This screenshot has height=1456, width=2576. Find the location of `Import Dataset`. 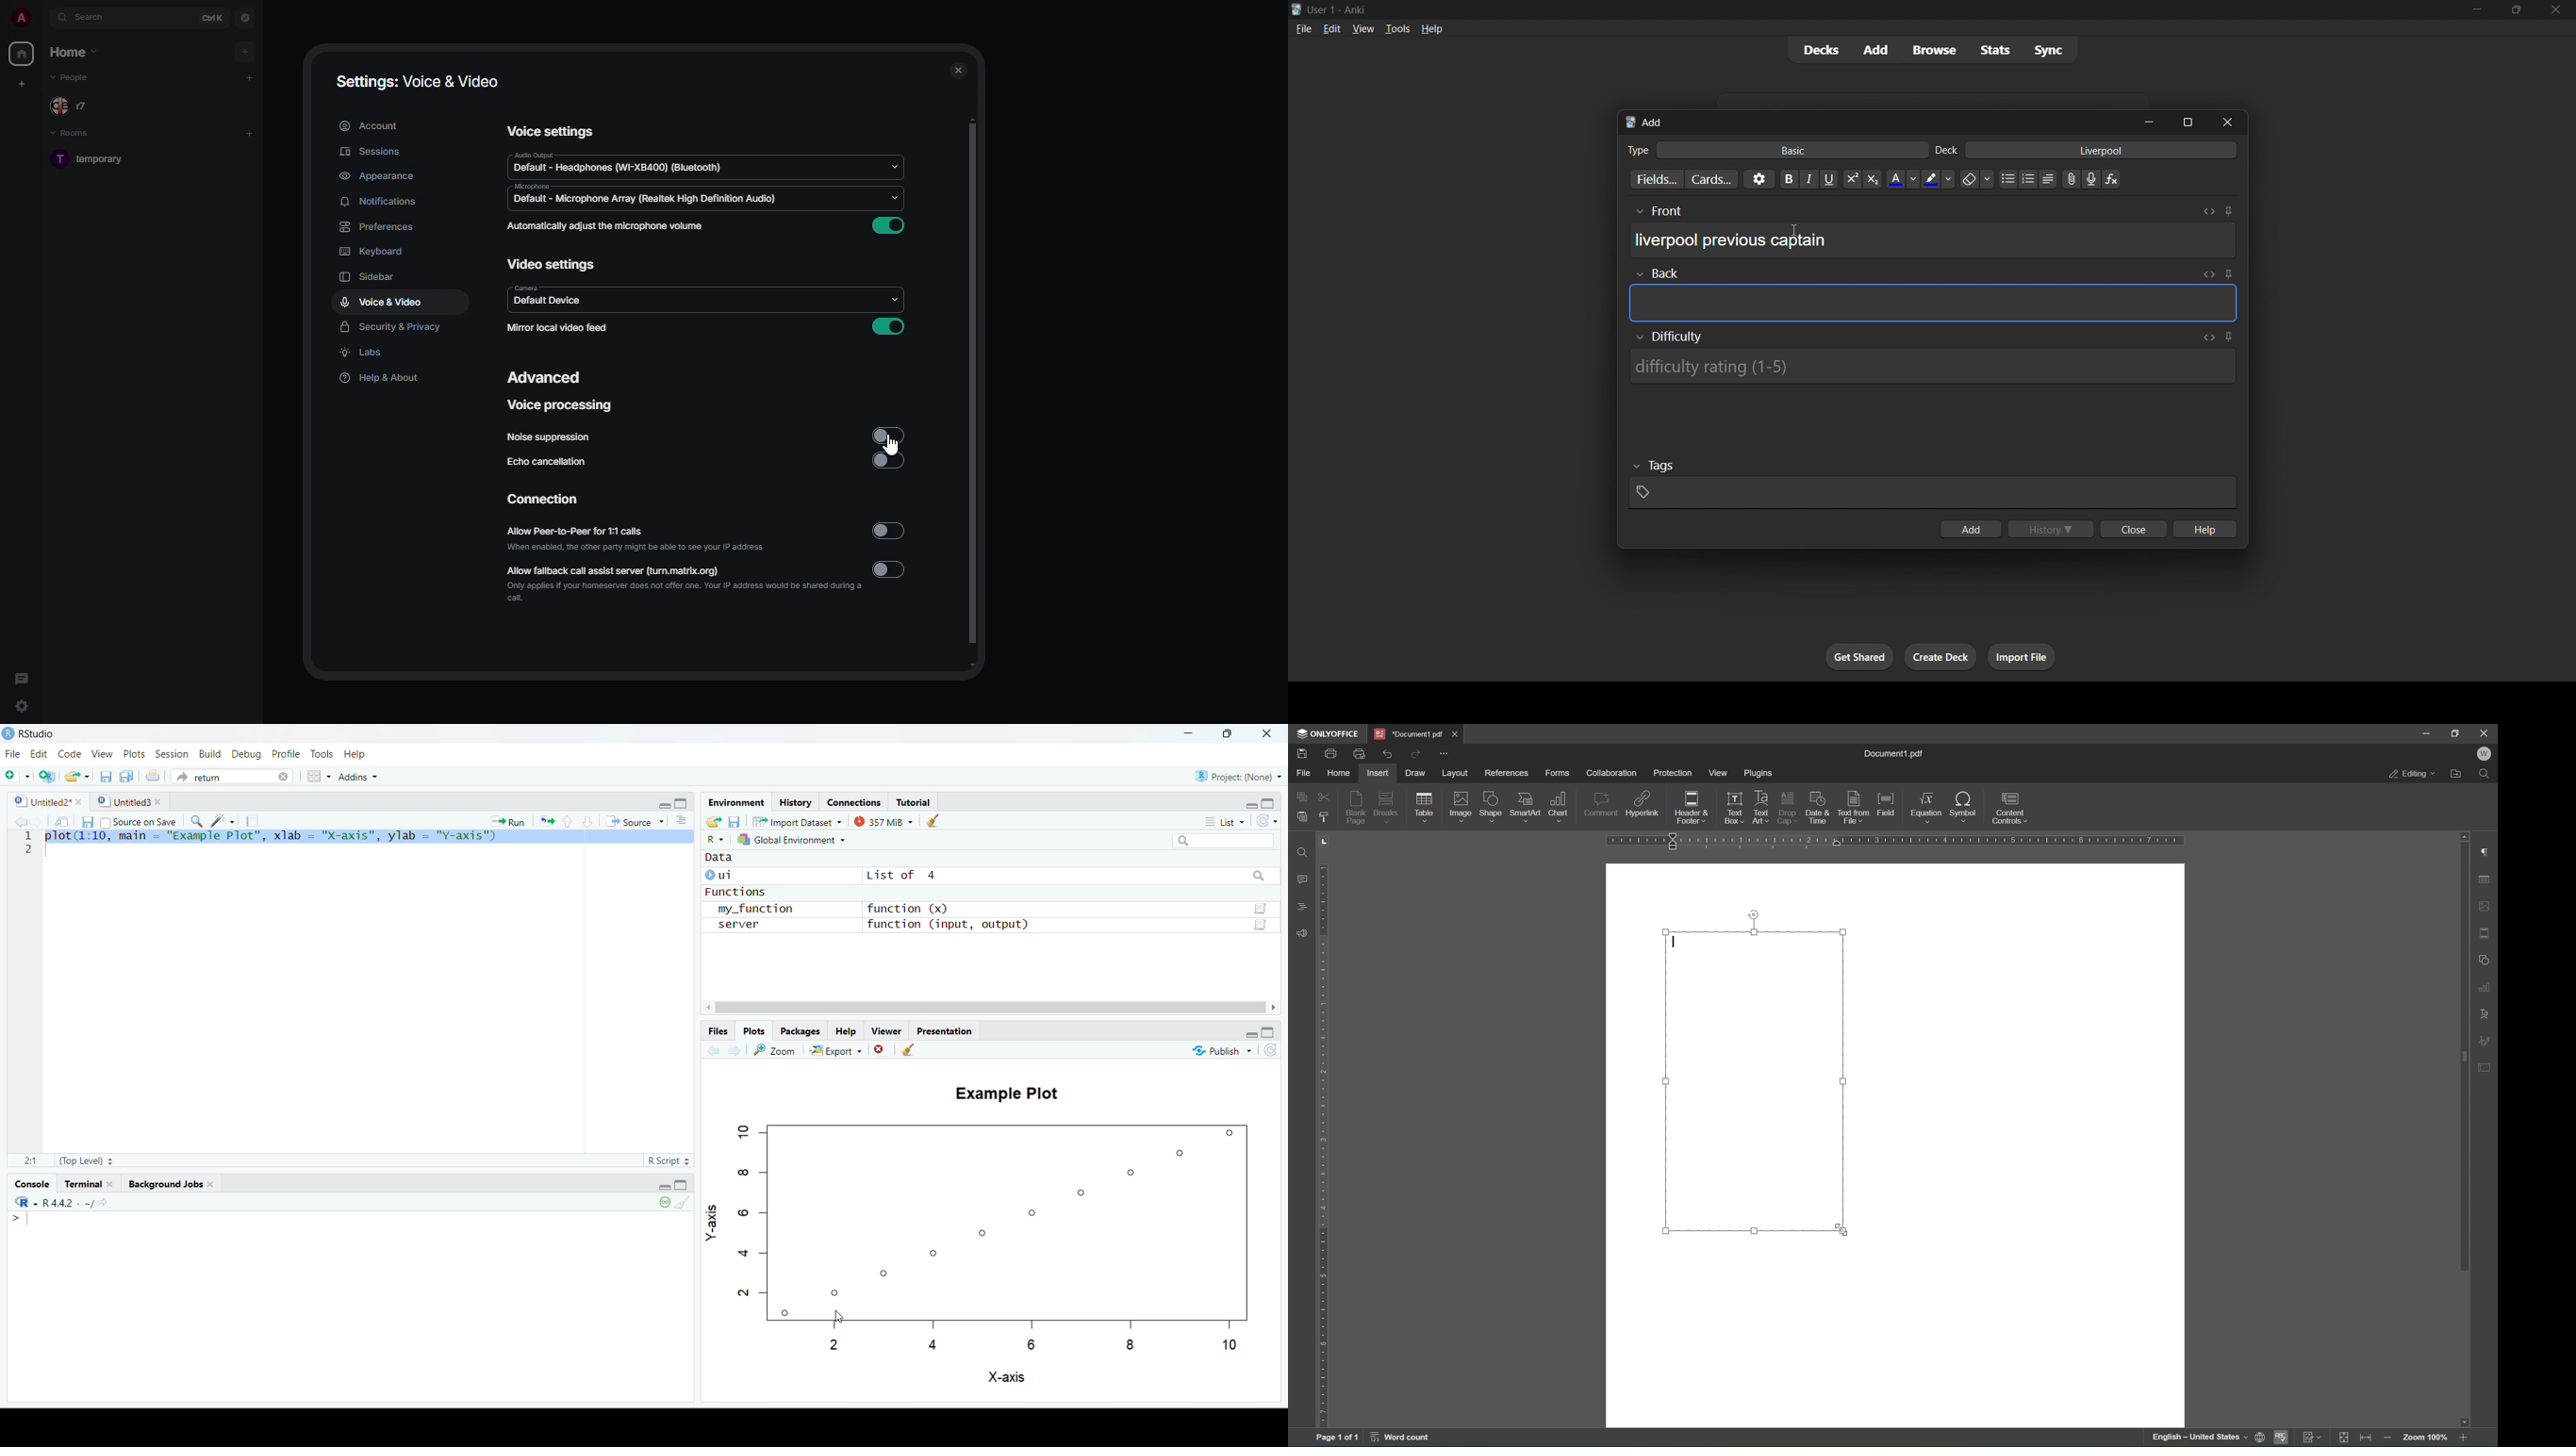

Import Dataset is located at coordinates (796, 821).